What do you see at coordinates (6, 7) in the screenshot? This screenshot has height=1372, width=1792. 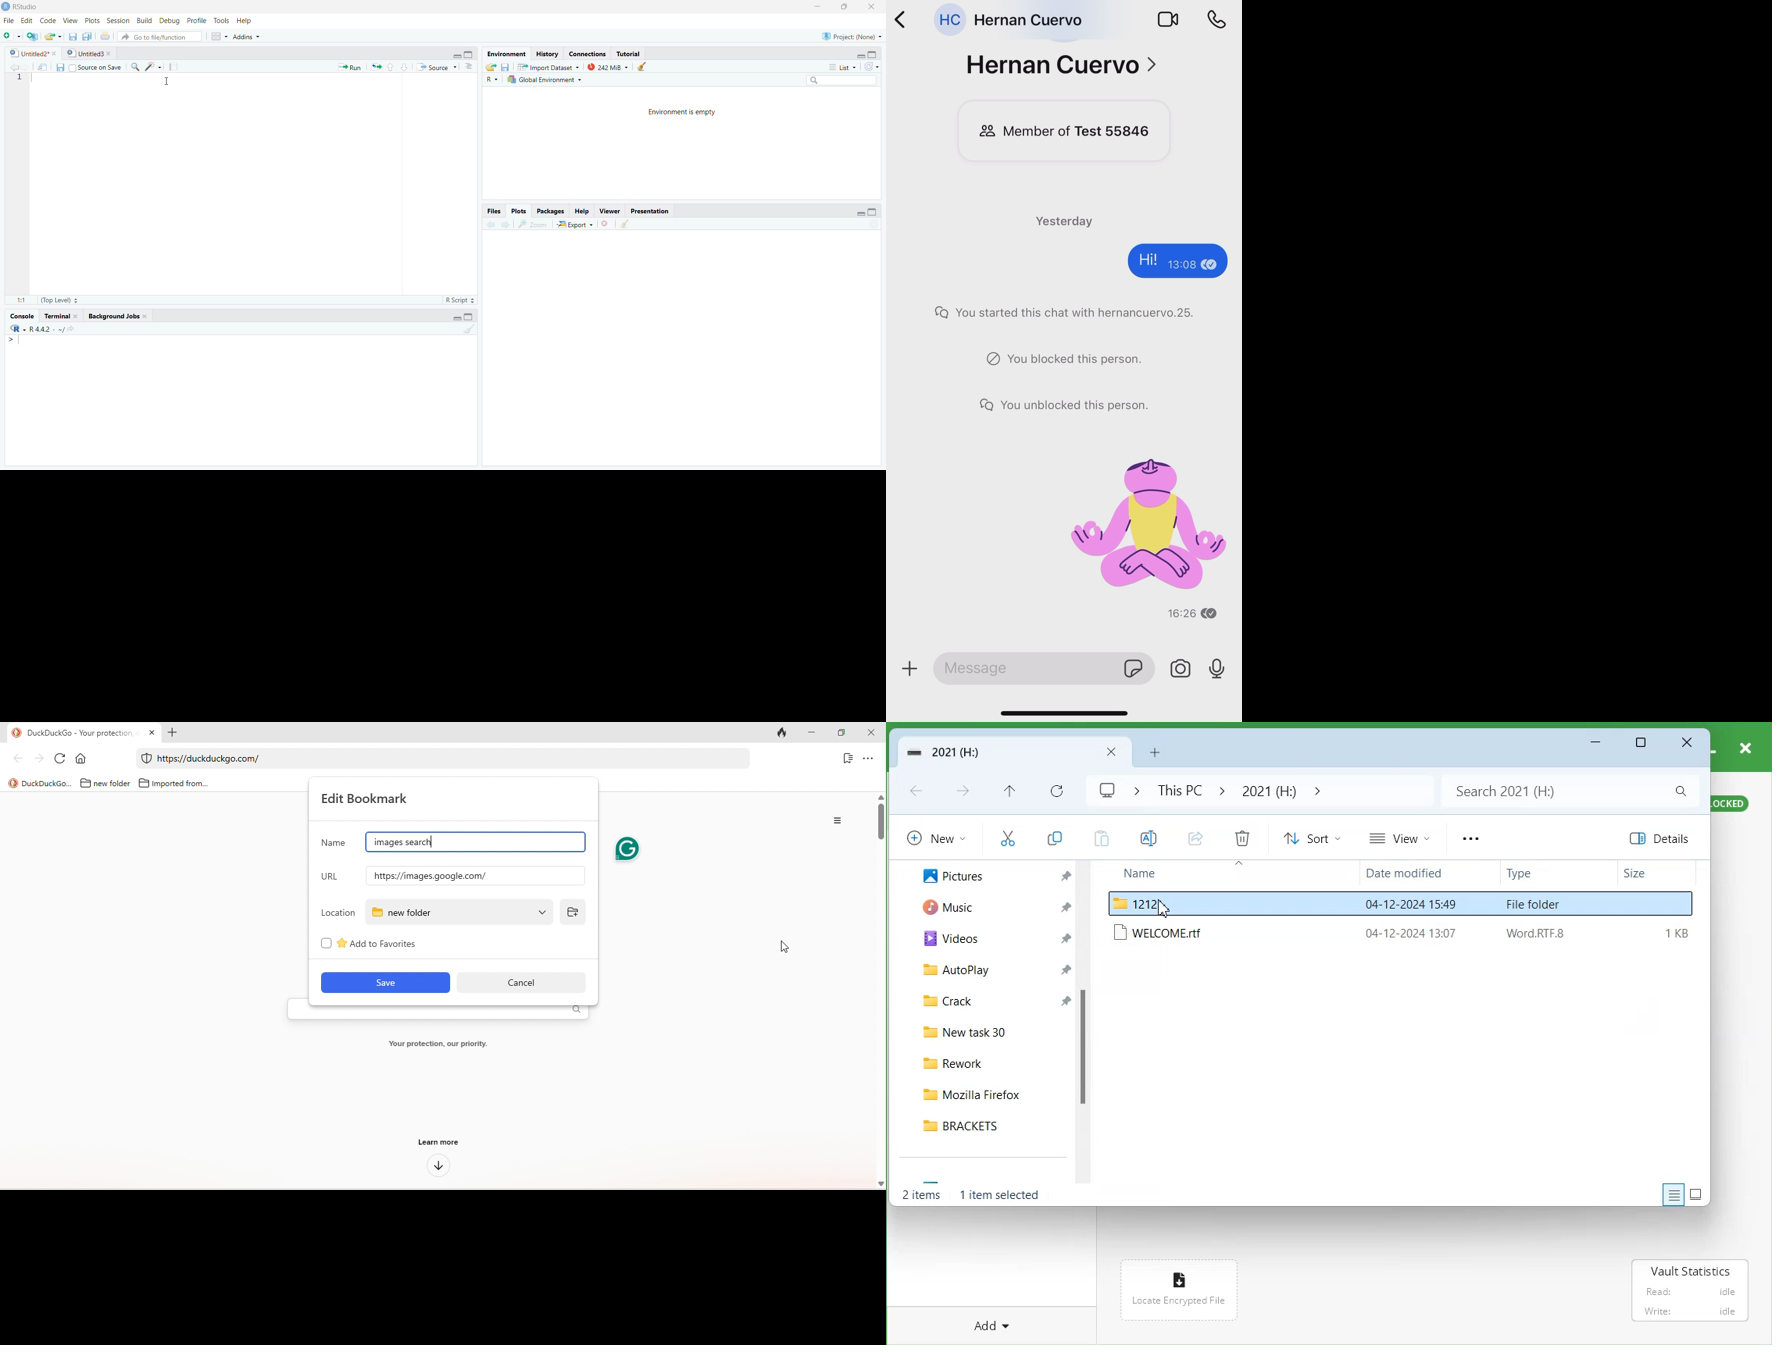 I see `logo` at bounding box center [6, 7].